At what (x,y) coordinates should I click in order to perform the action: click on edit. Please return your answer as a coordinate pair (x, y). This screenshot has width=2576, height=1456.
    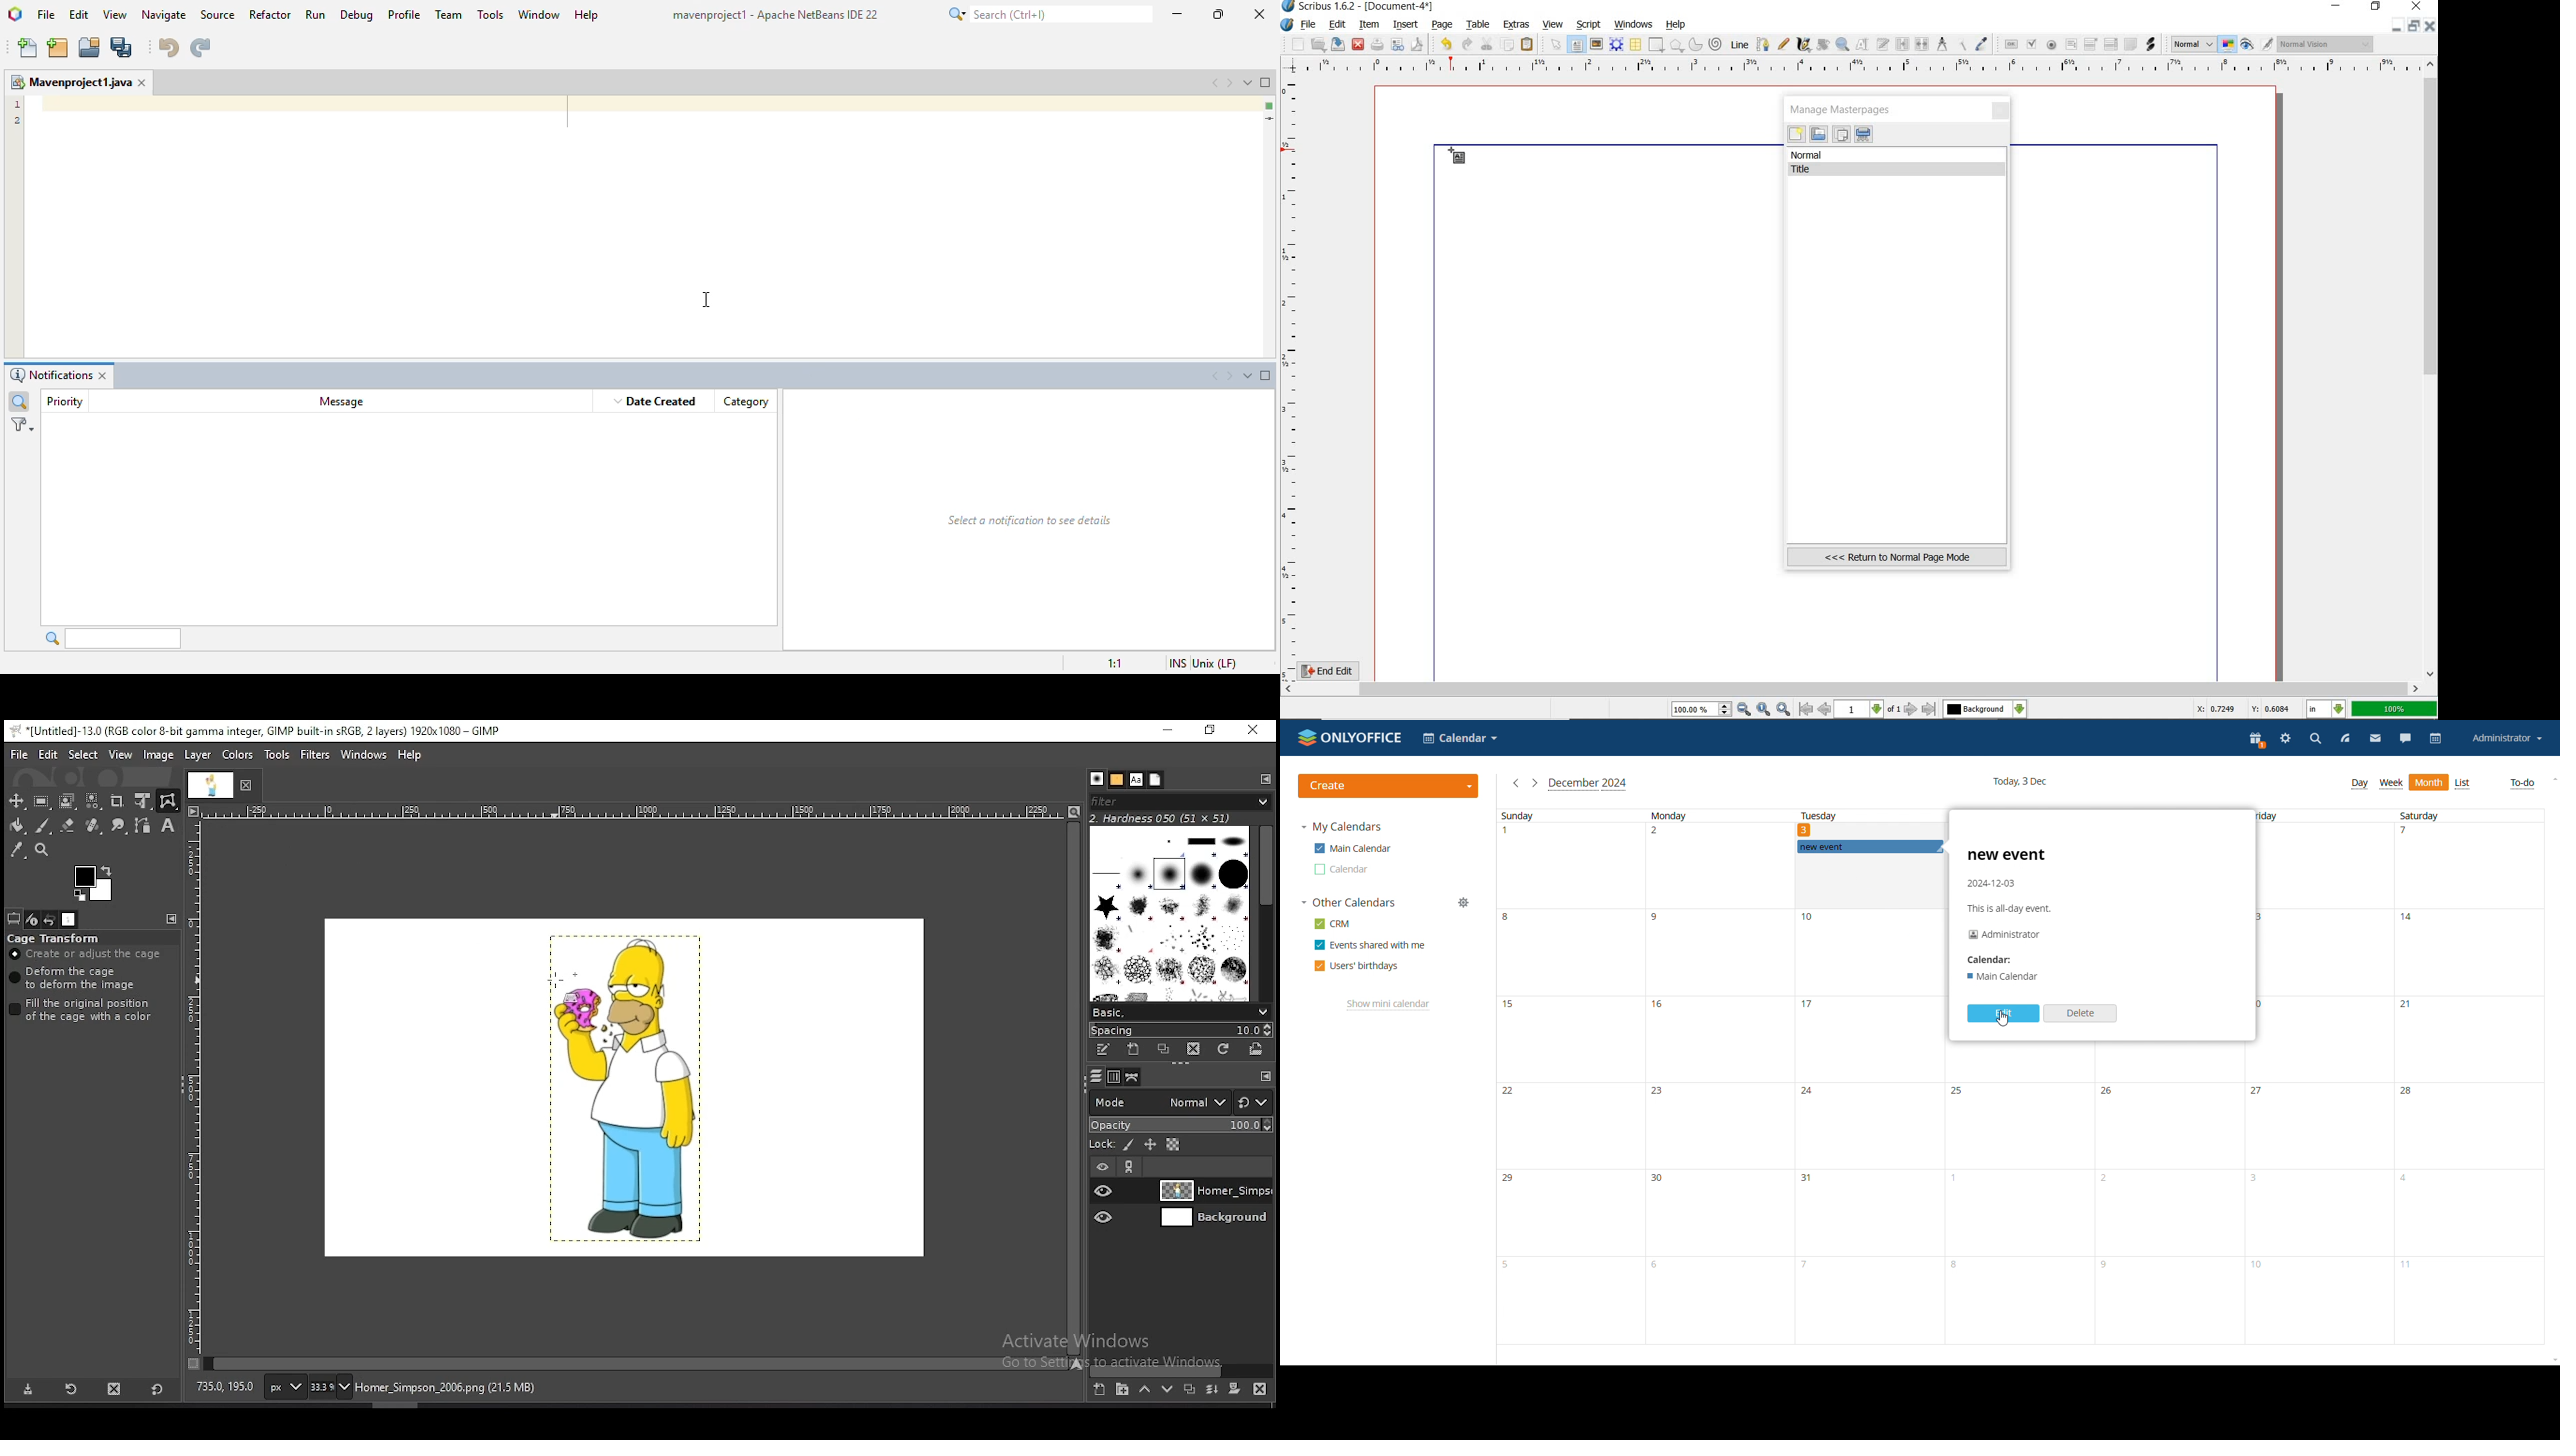
    Looking at the image, I should click on (1336, 26).